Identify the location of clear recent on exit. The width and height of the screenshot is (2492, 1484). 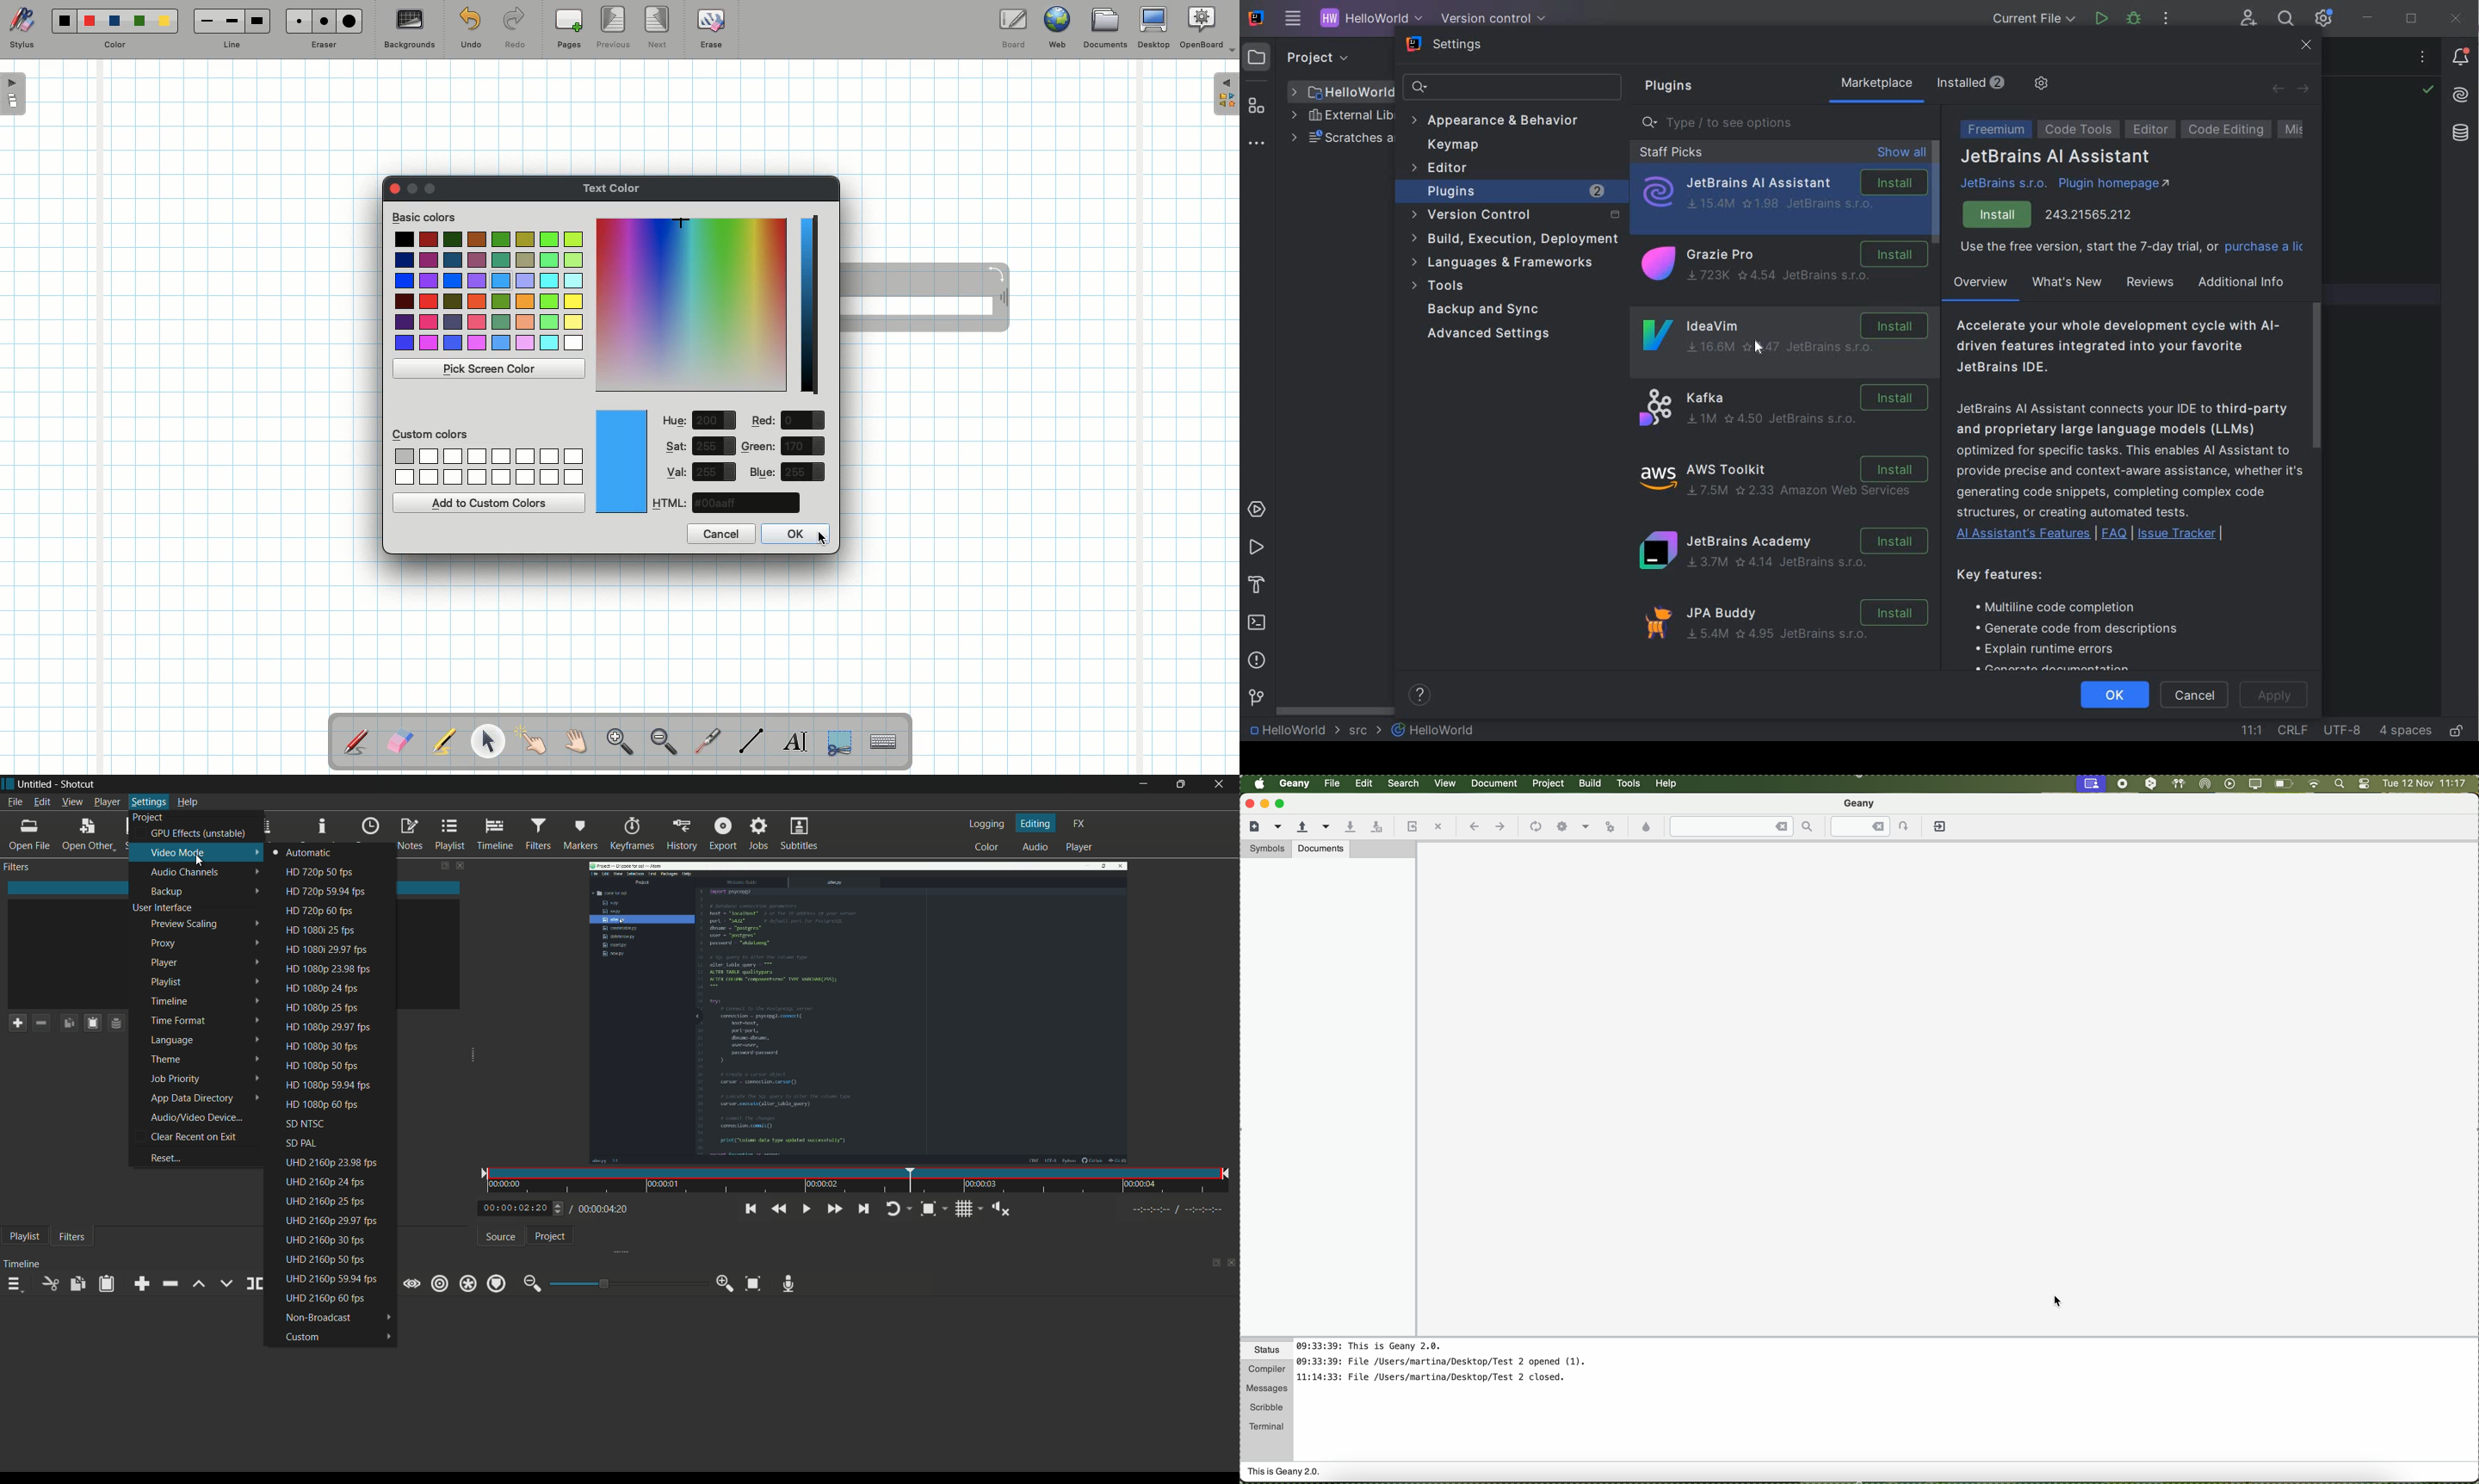
(204, 1136).